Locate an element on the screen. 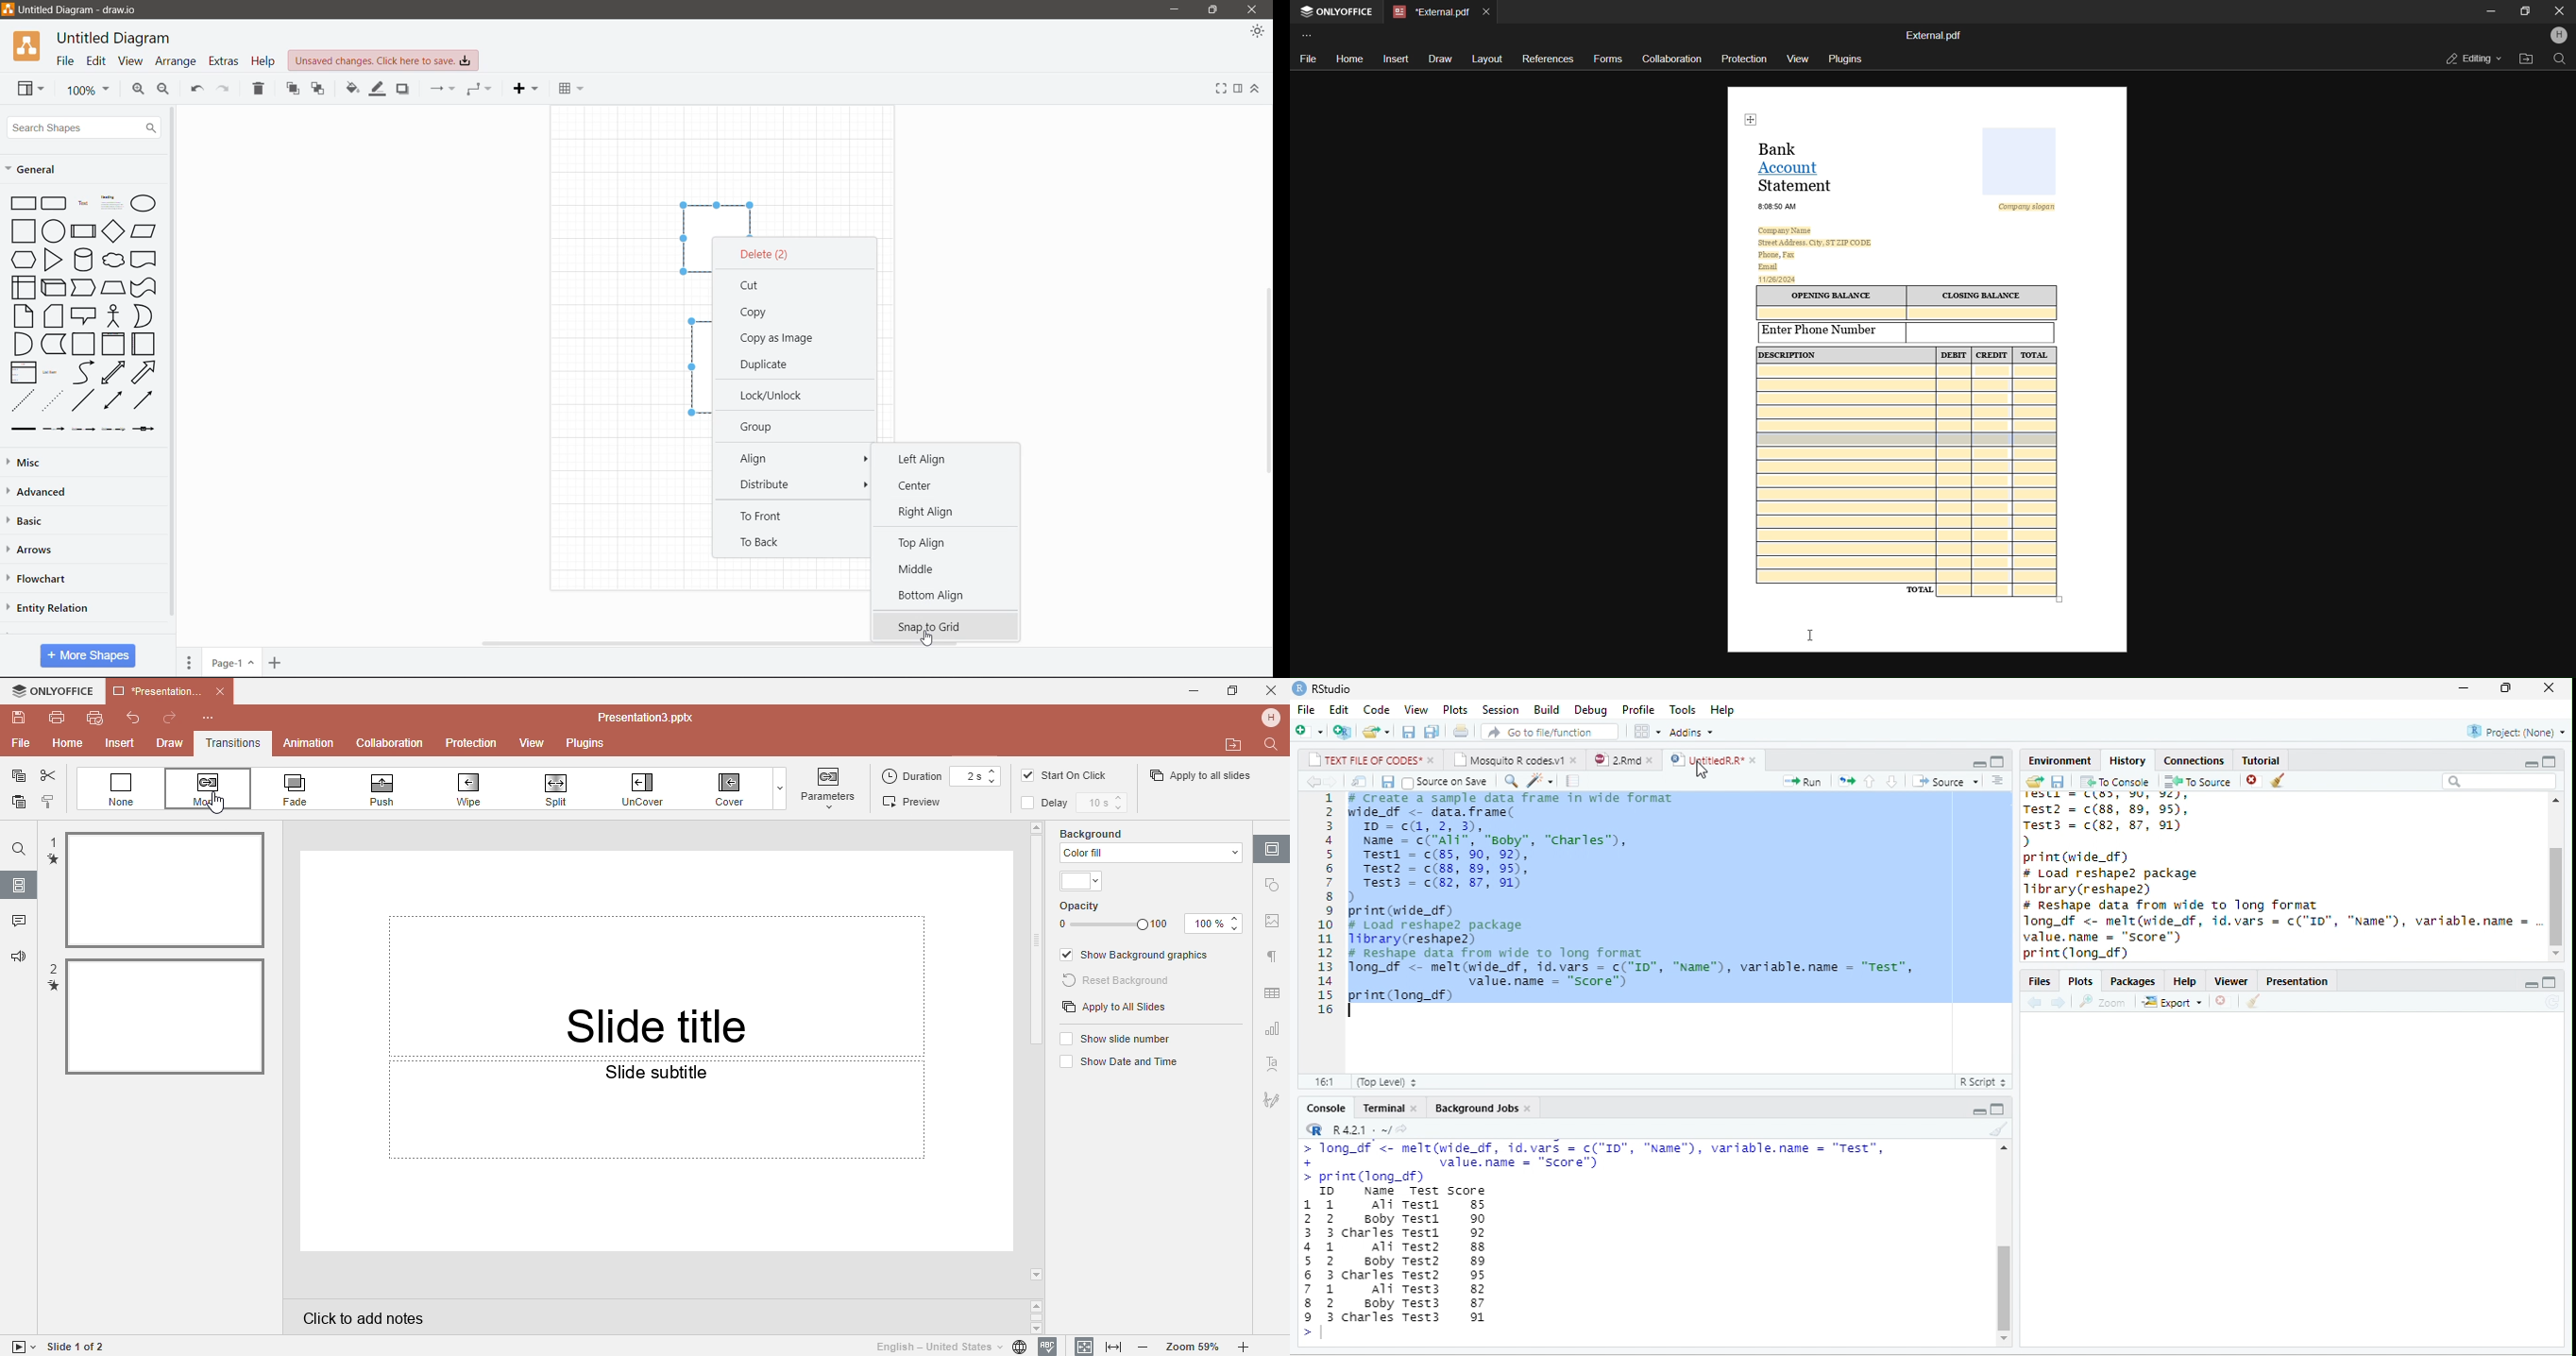 The width and height of the screenshot is (2576, 1372). Middle is located at coordinates (925, 569).